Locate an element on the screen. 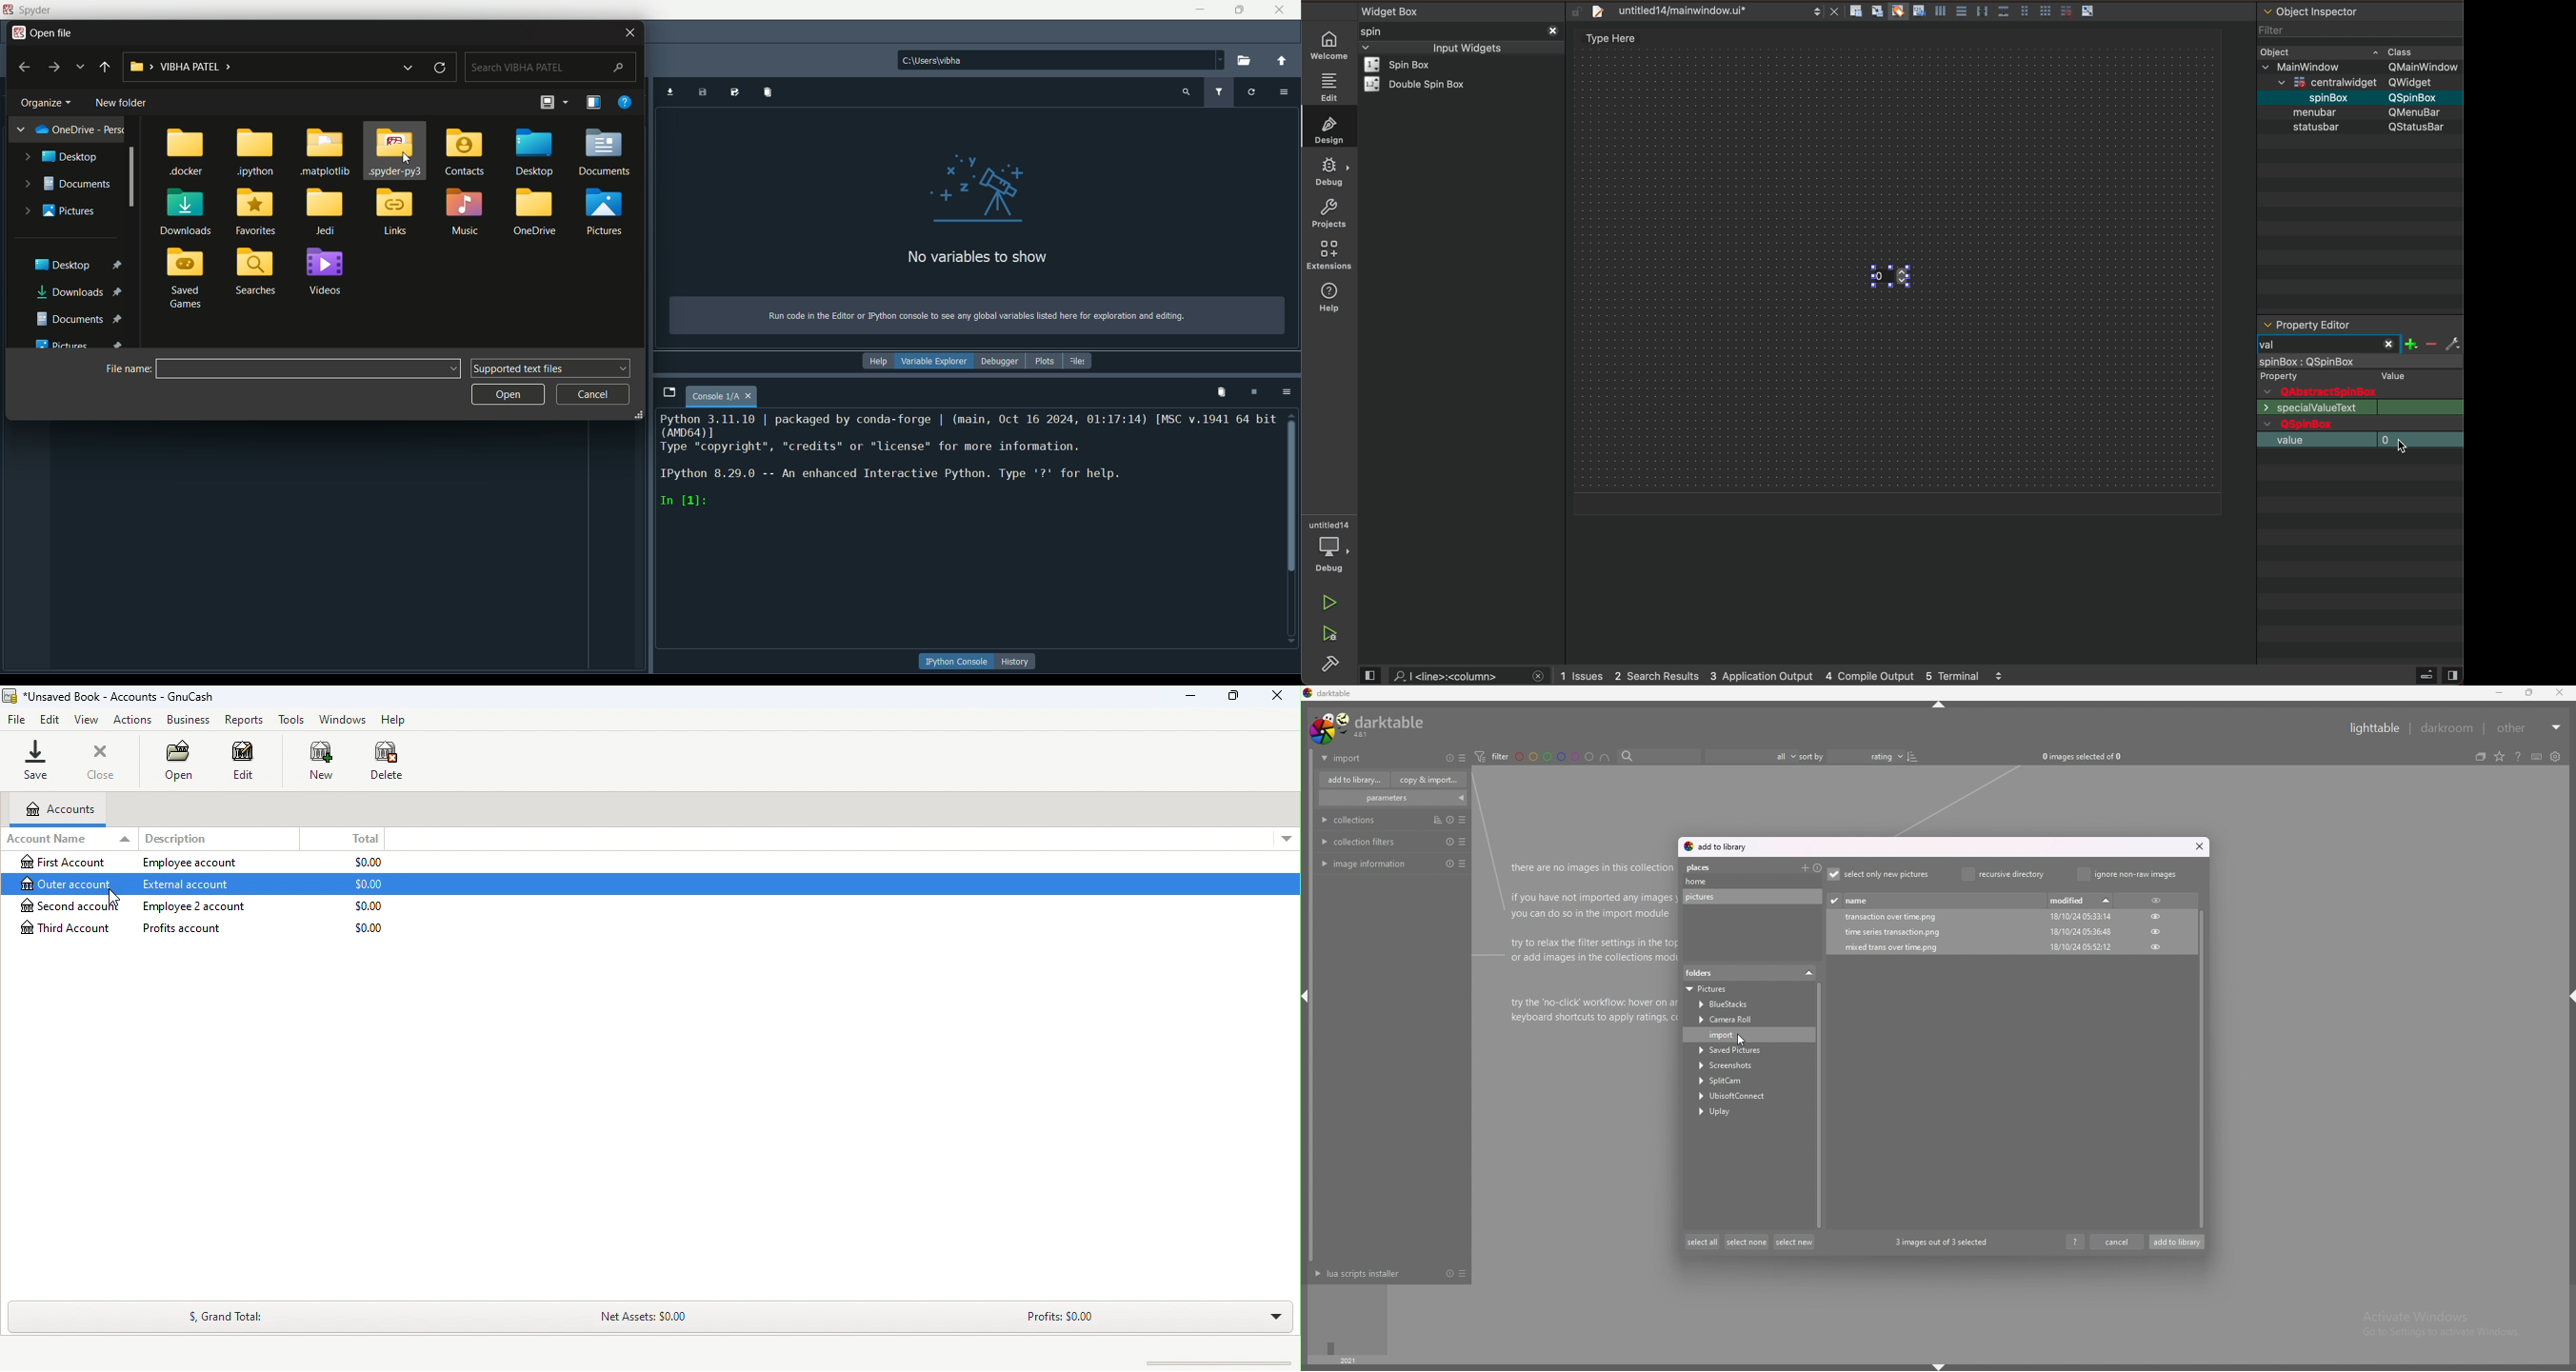 The image size is (2576, 1372). object inspector is located at coordinates (2360, 10).